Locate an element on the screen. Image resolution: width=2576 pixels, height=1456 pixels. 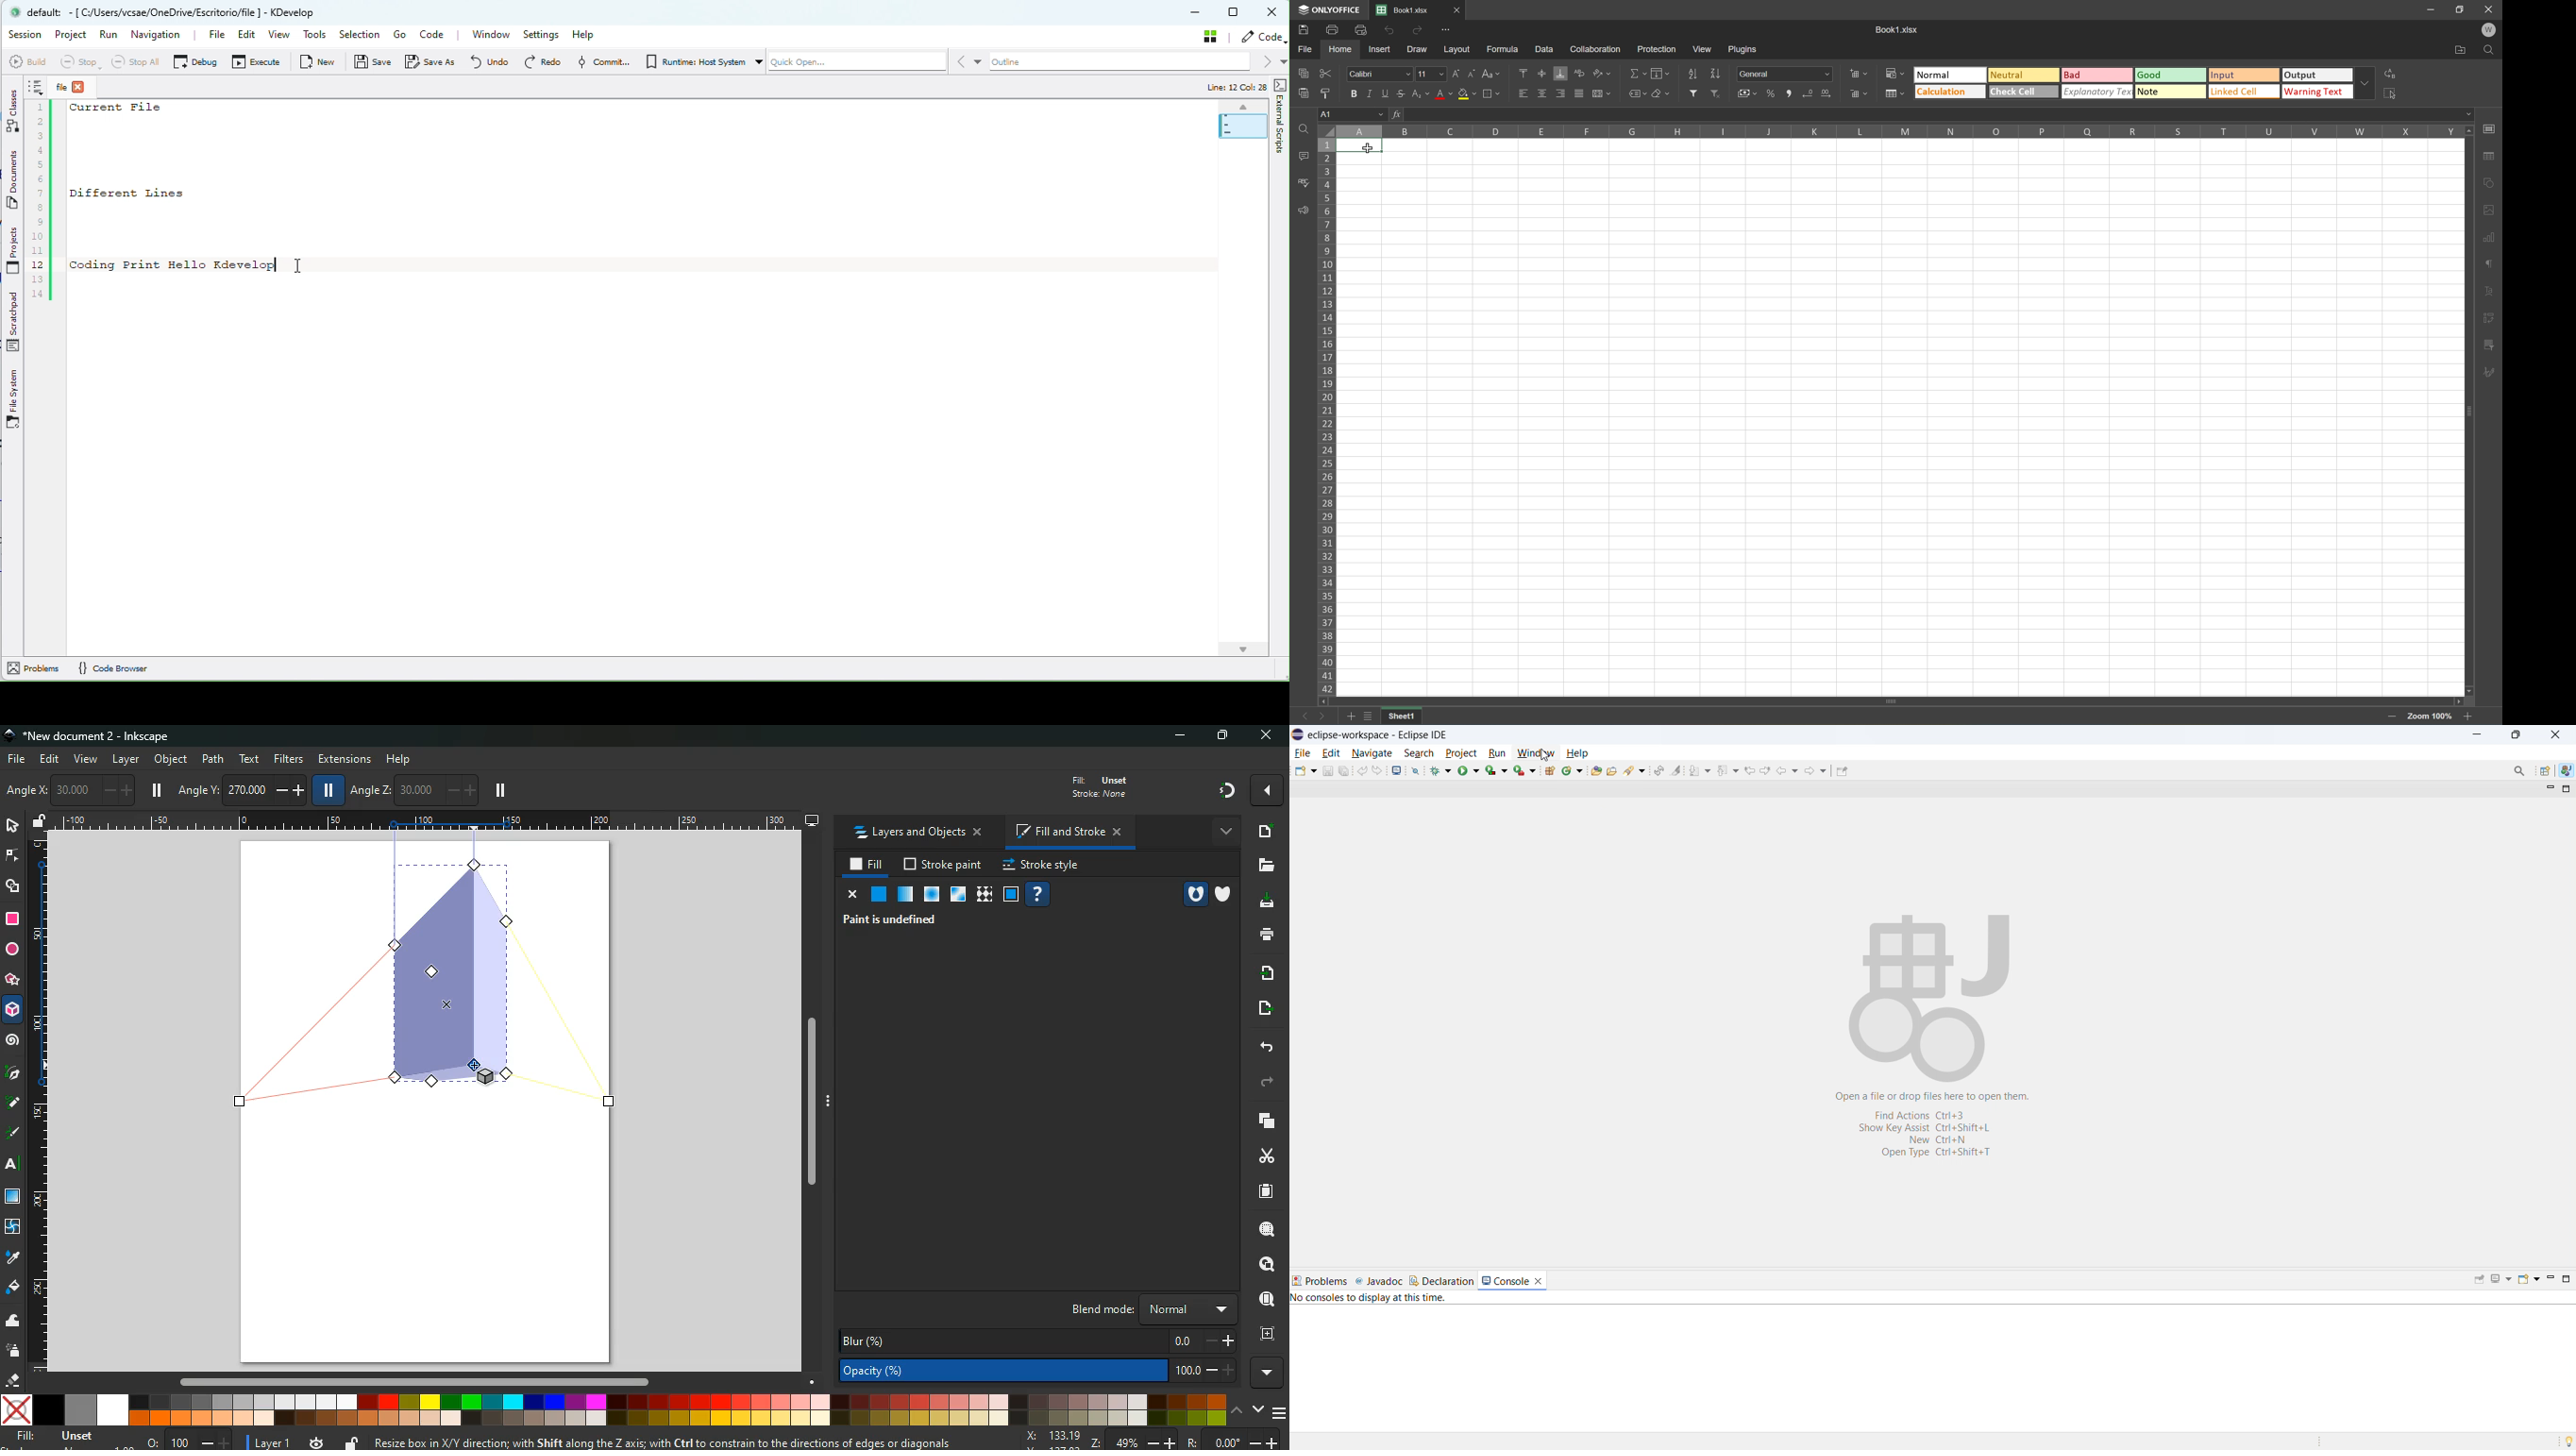
drop is located at coordinates (11, 1256).